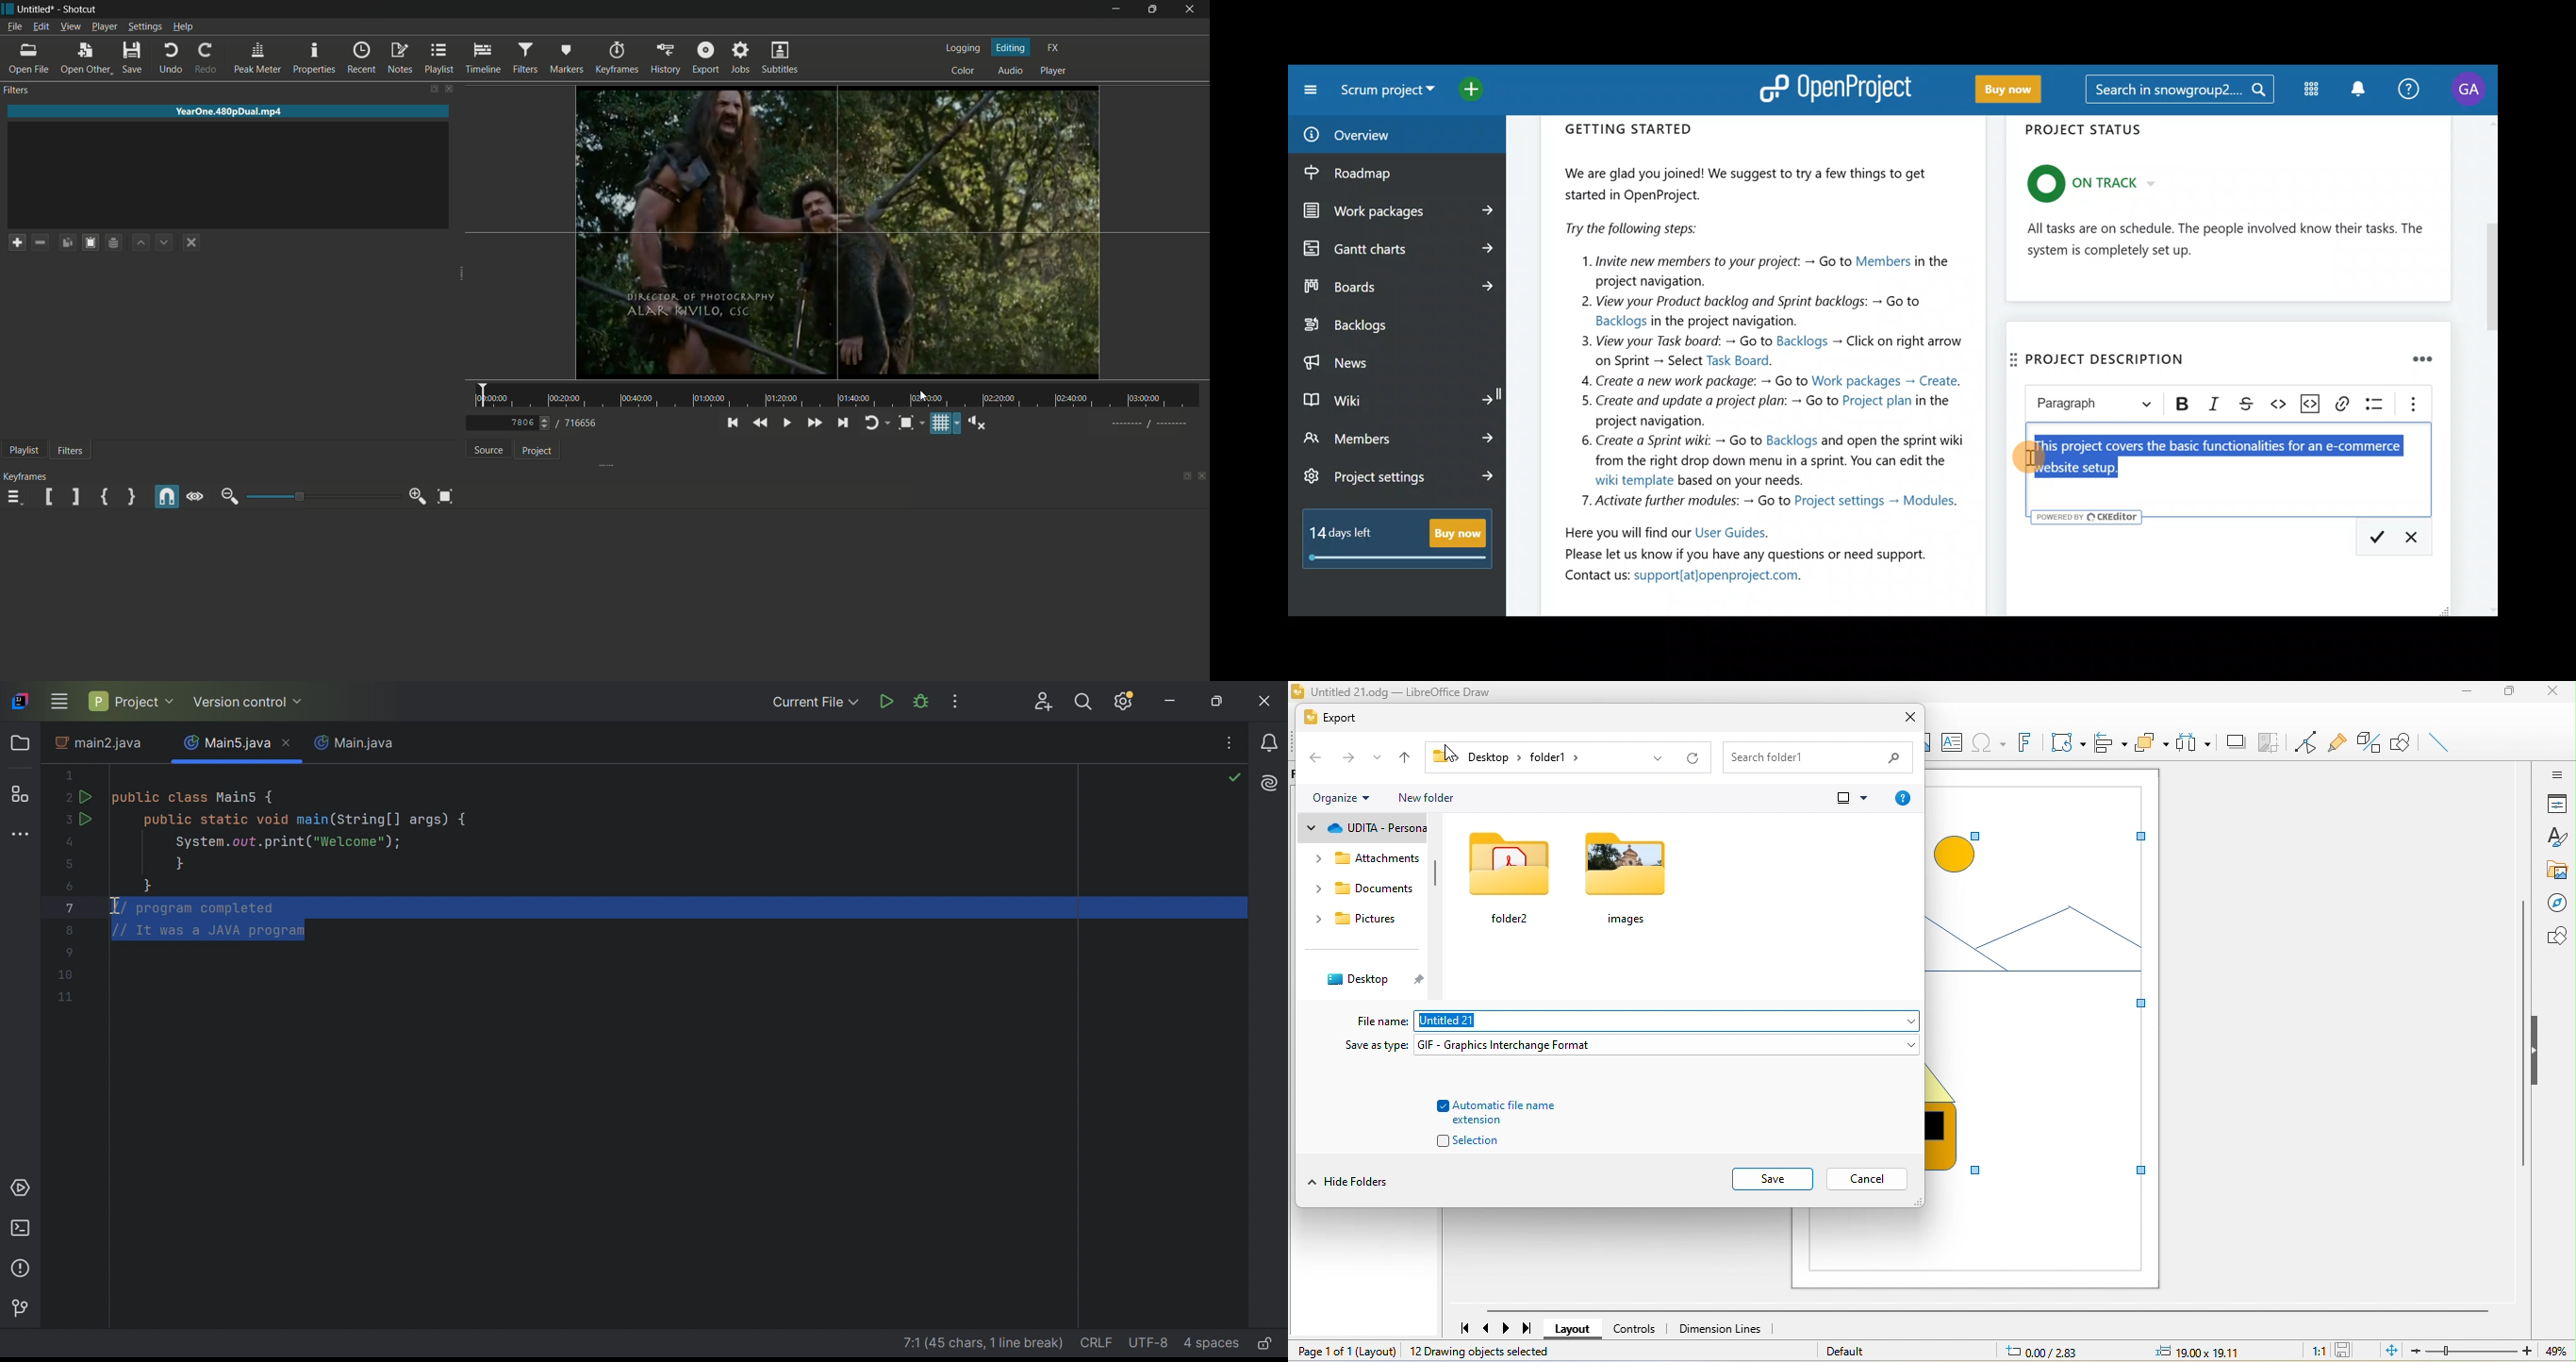 Image resolution: width=2576 pixels, height=1372 pixels. I want to click on cancel, so click(1868, 1180).